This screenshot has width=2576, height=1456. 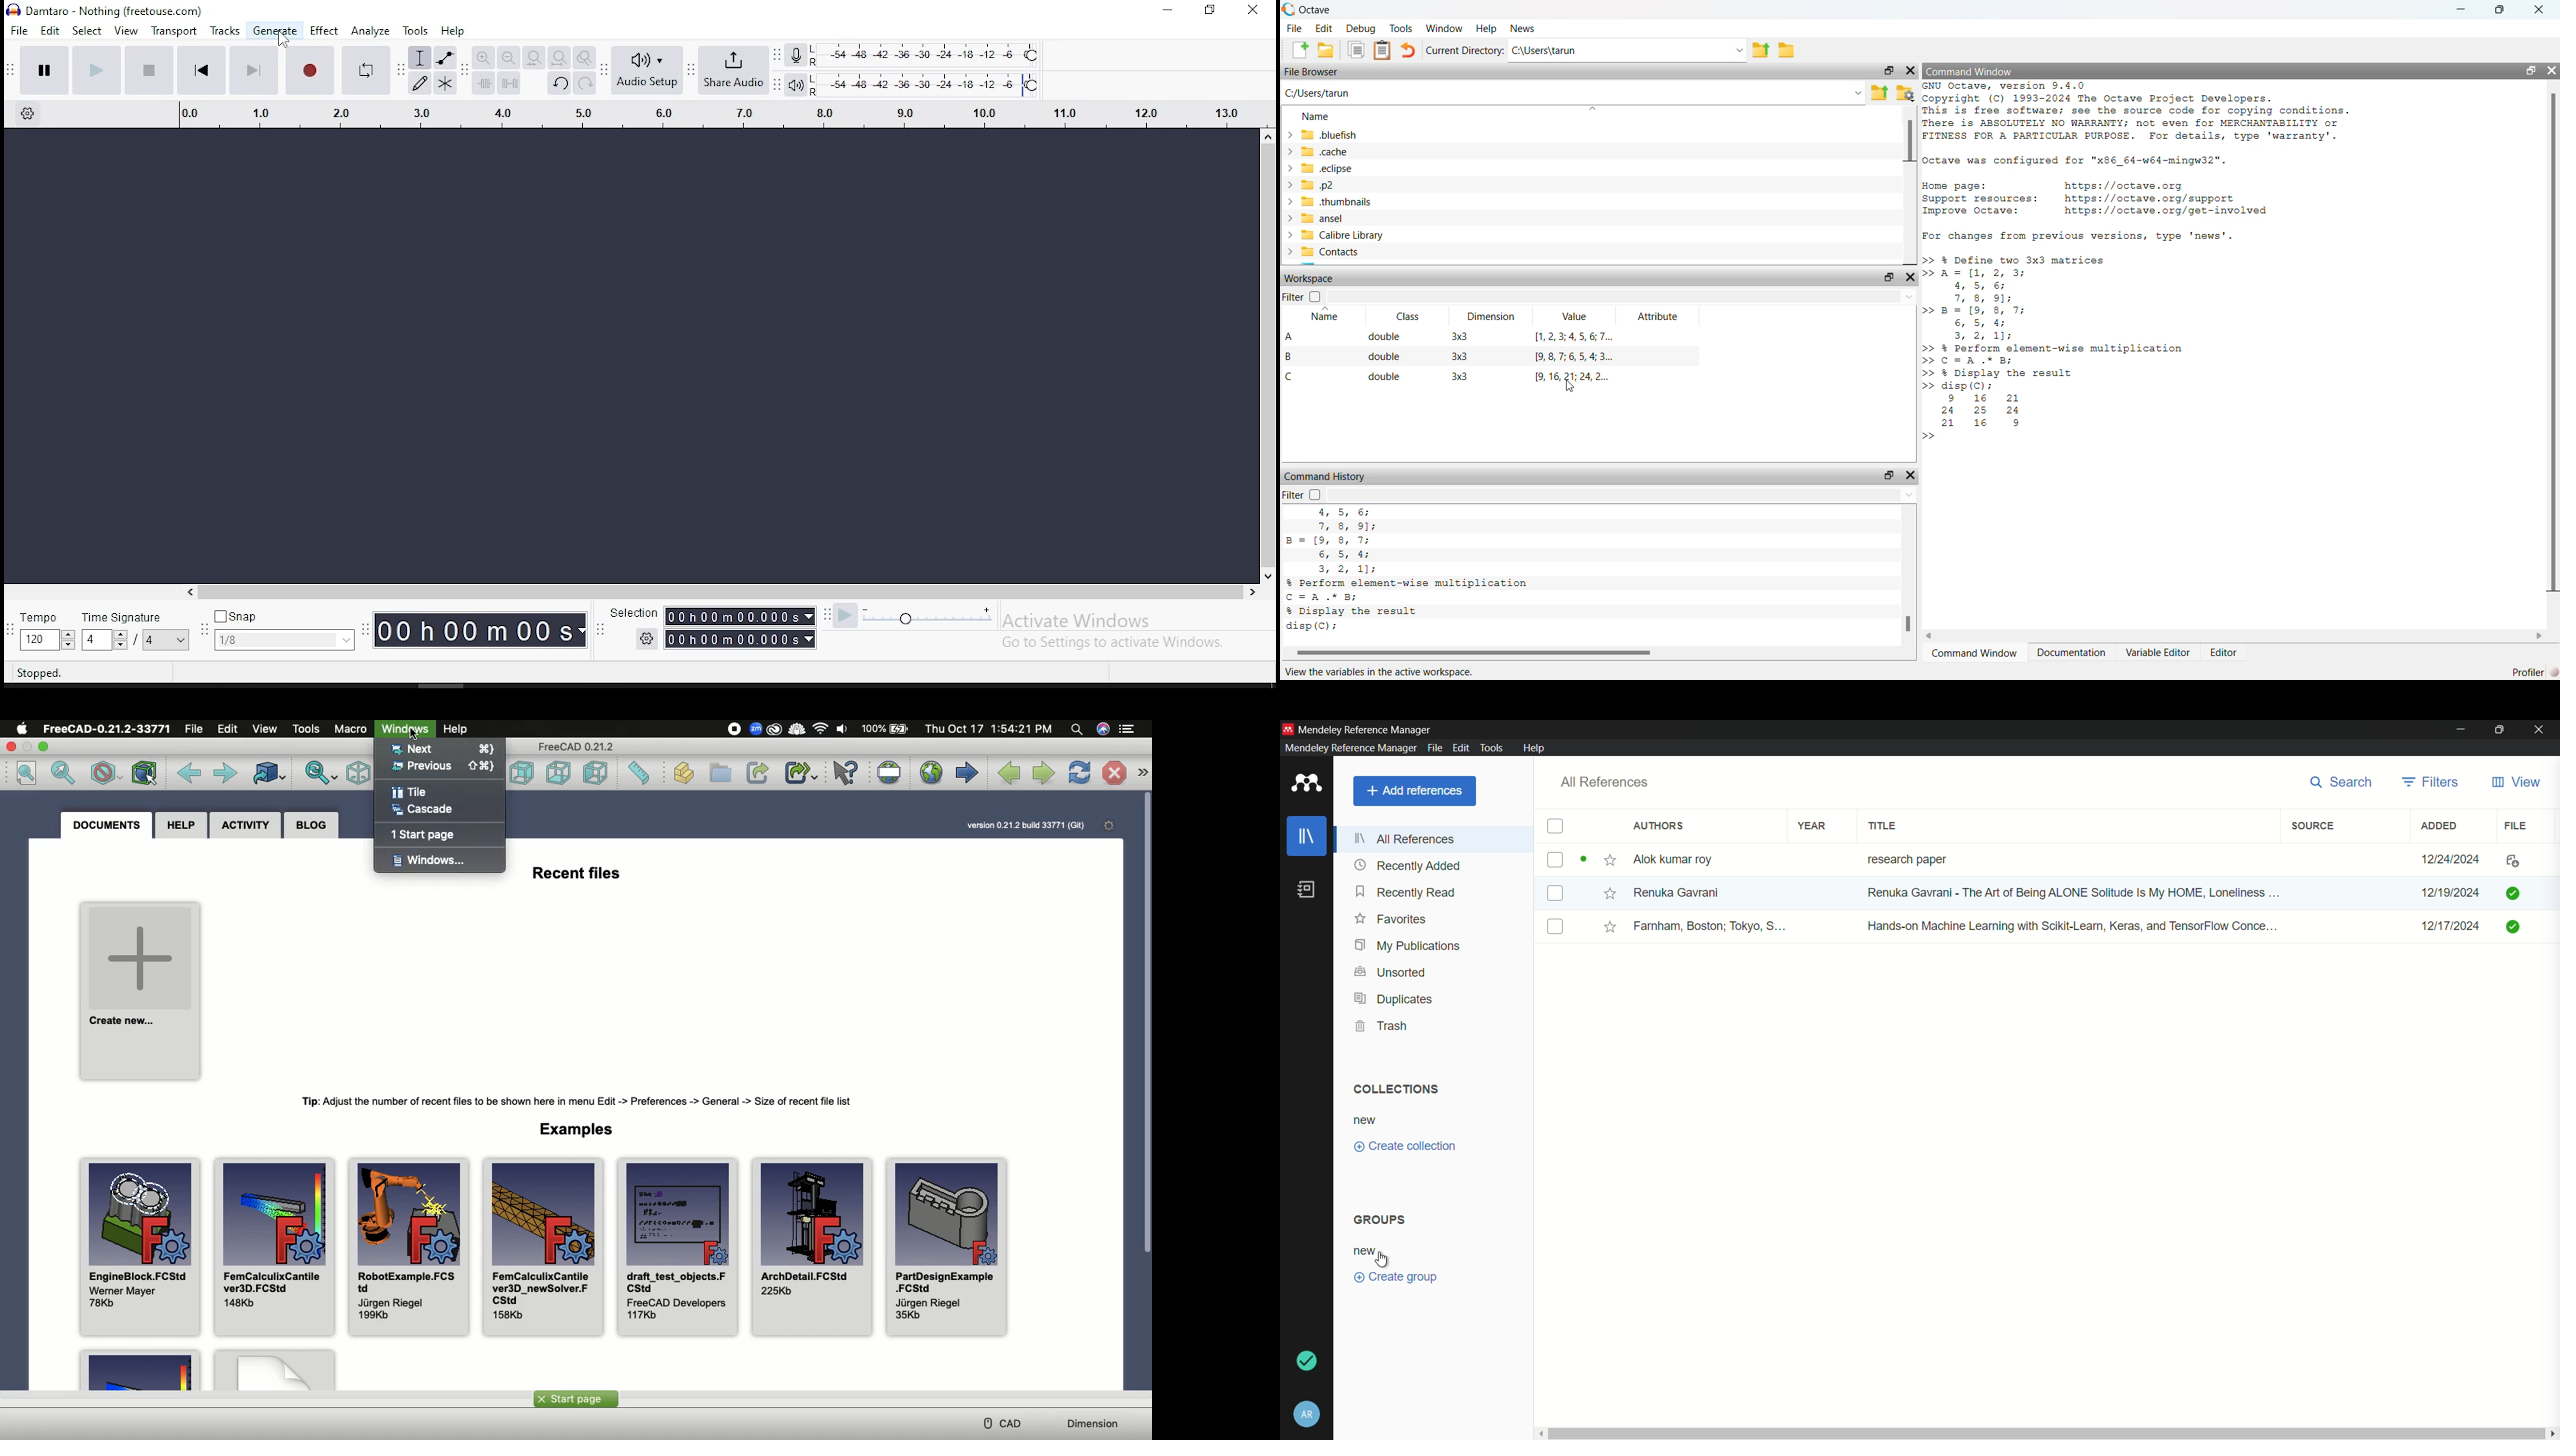 I want to click on Hands on Machine Learning..., so click(x=2069, y=925).